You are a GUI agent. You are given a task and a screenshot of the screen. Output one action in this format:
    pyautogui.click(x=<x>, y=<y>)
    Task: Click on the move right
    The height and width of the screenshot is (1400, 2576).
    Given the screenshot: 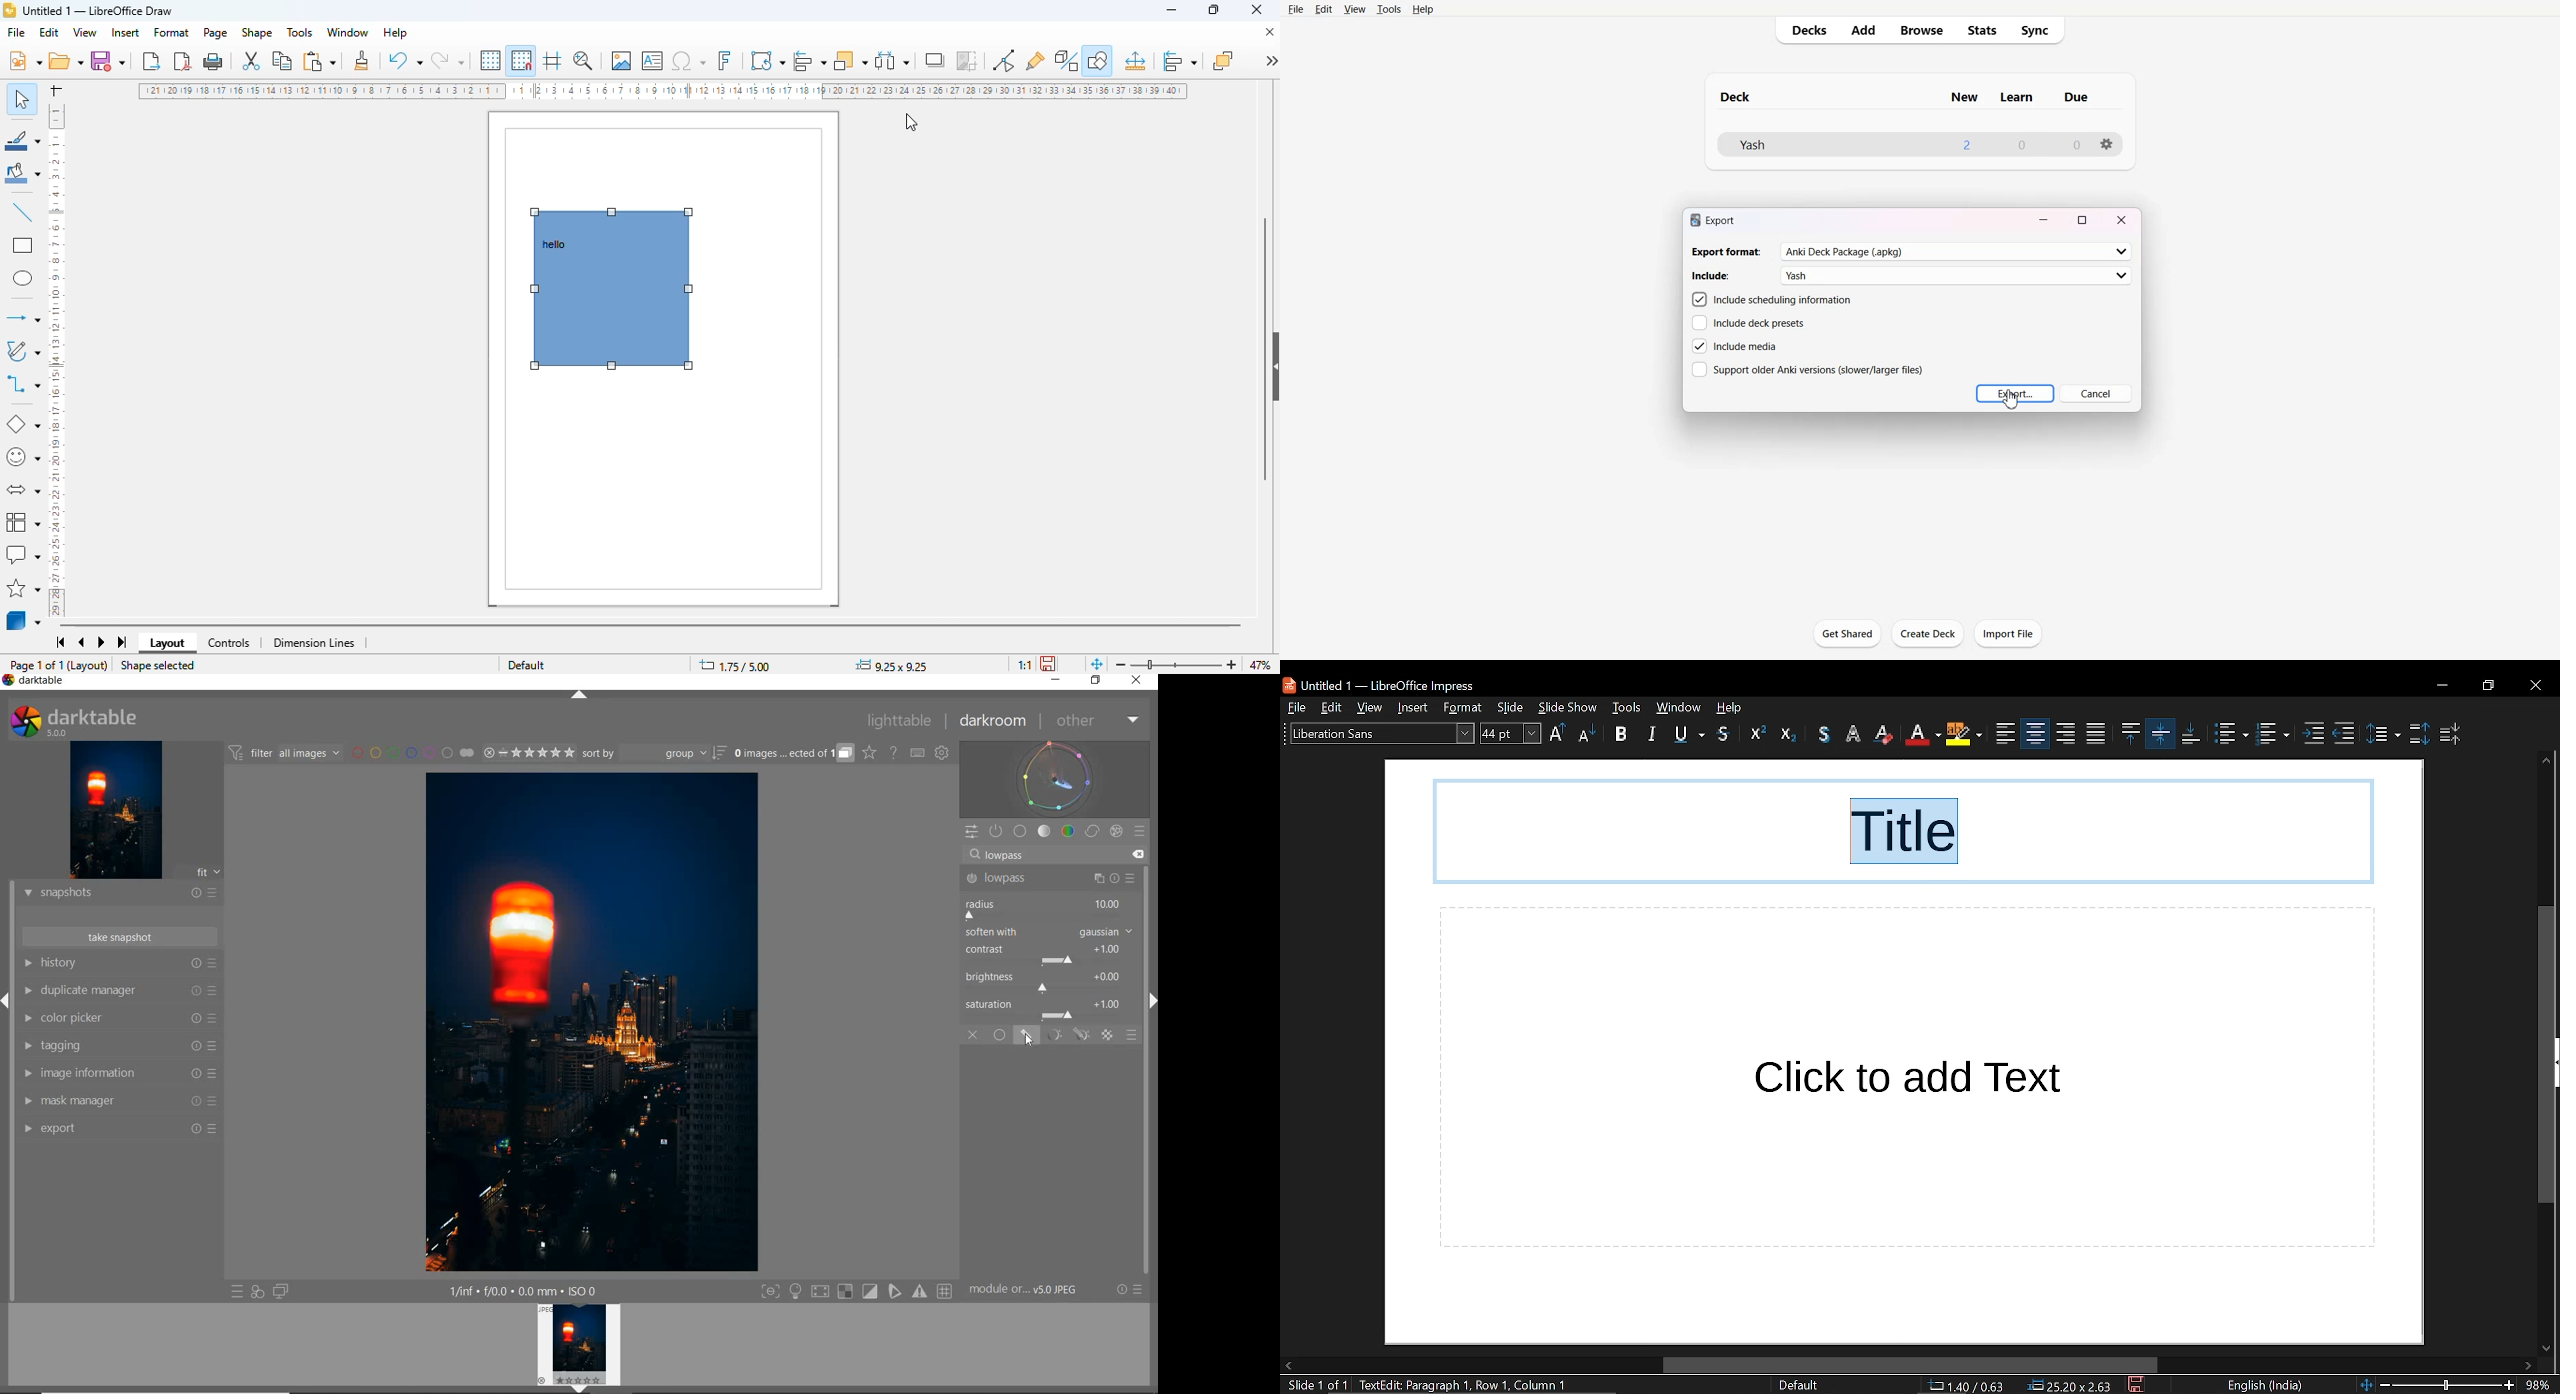 What is the action you would take?
    pyautogui.click(x=2527, y=1366)
    